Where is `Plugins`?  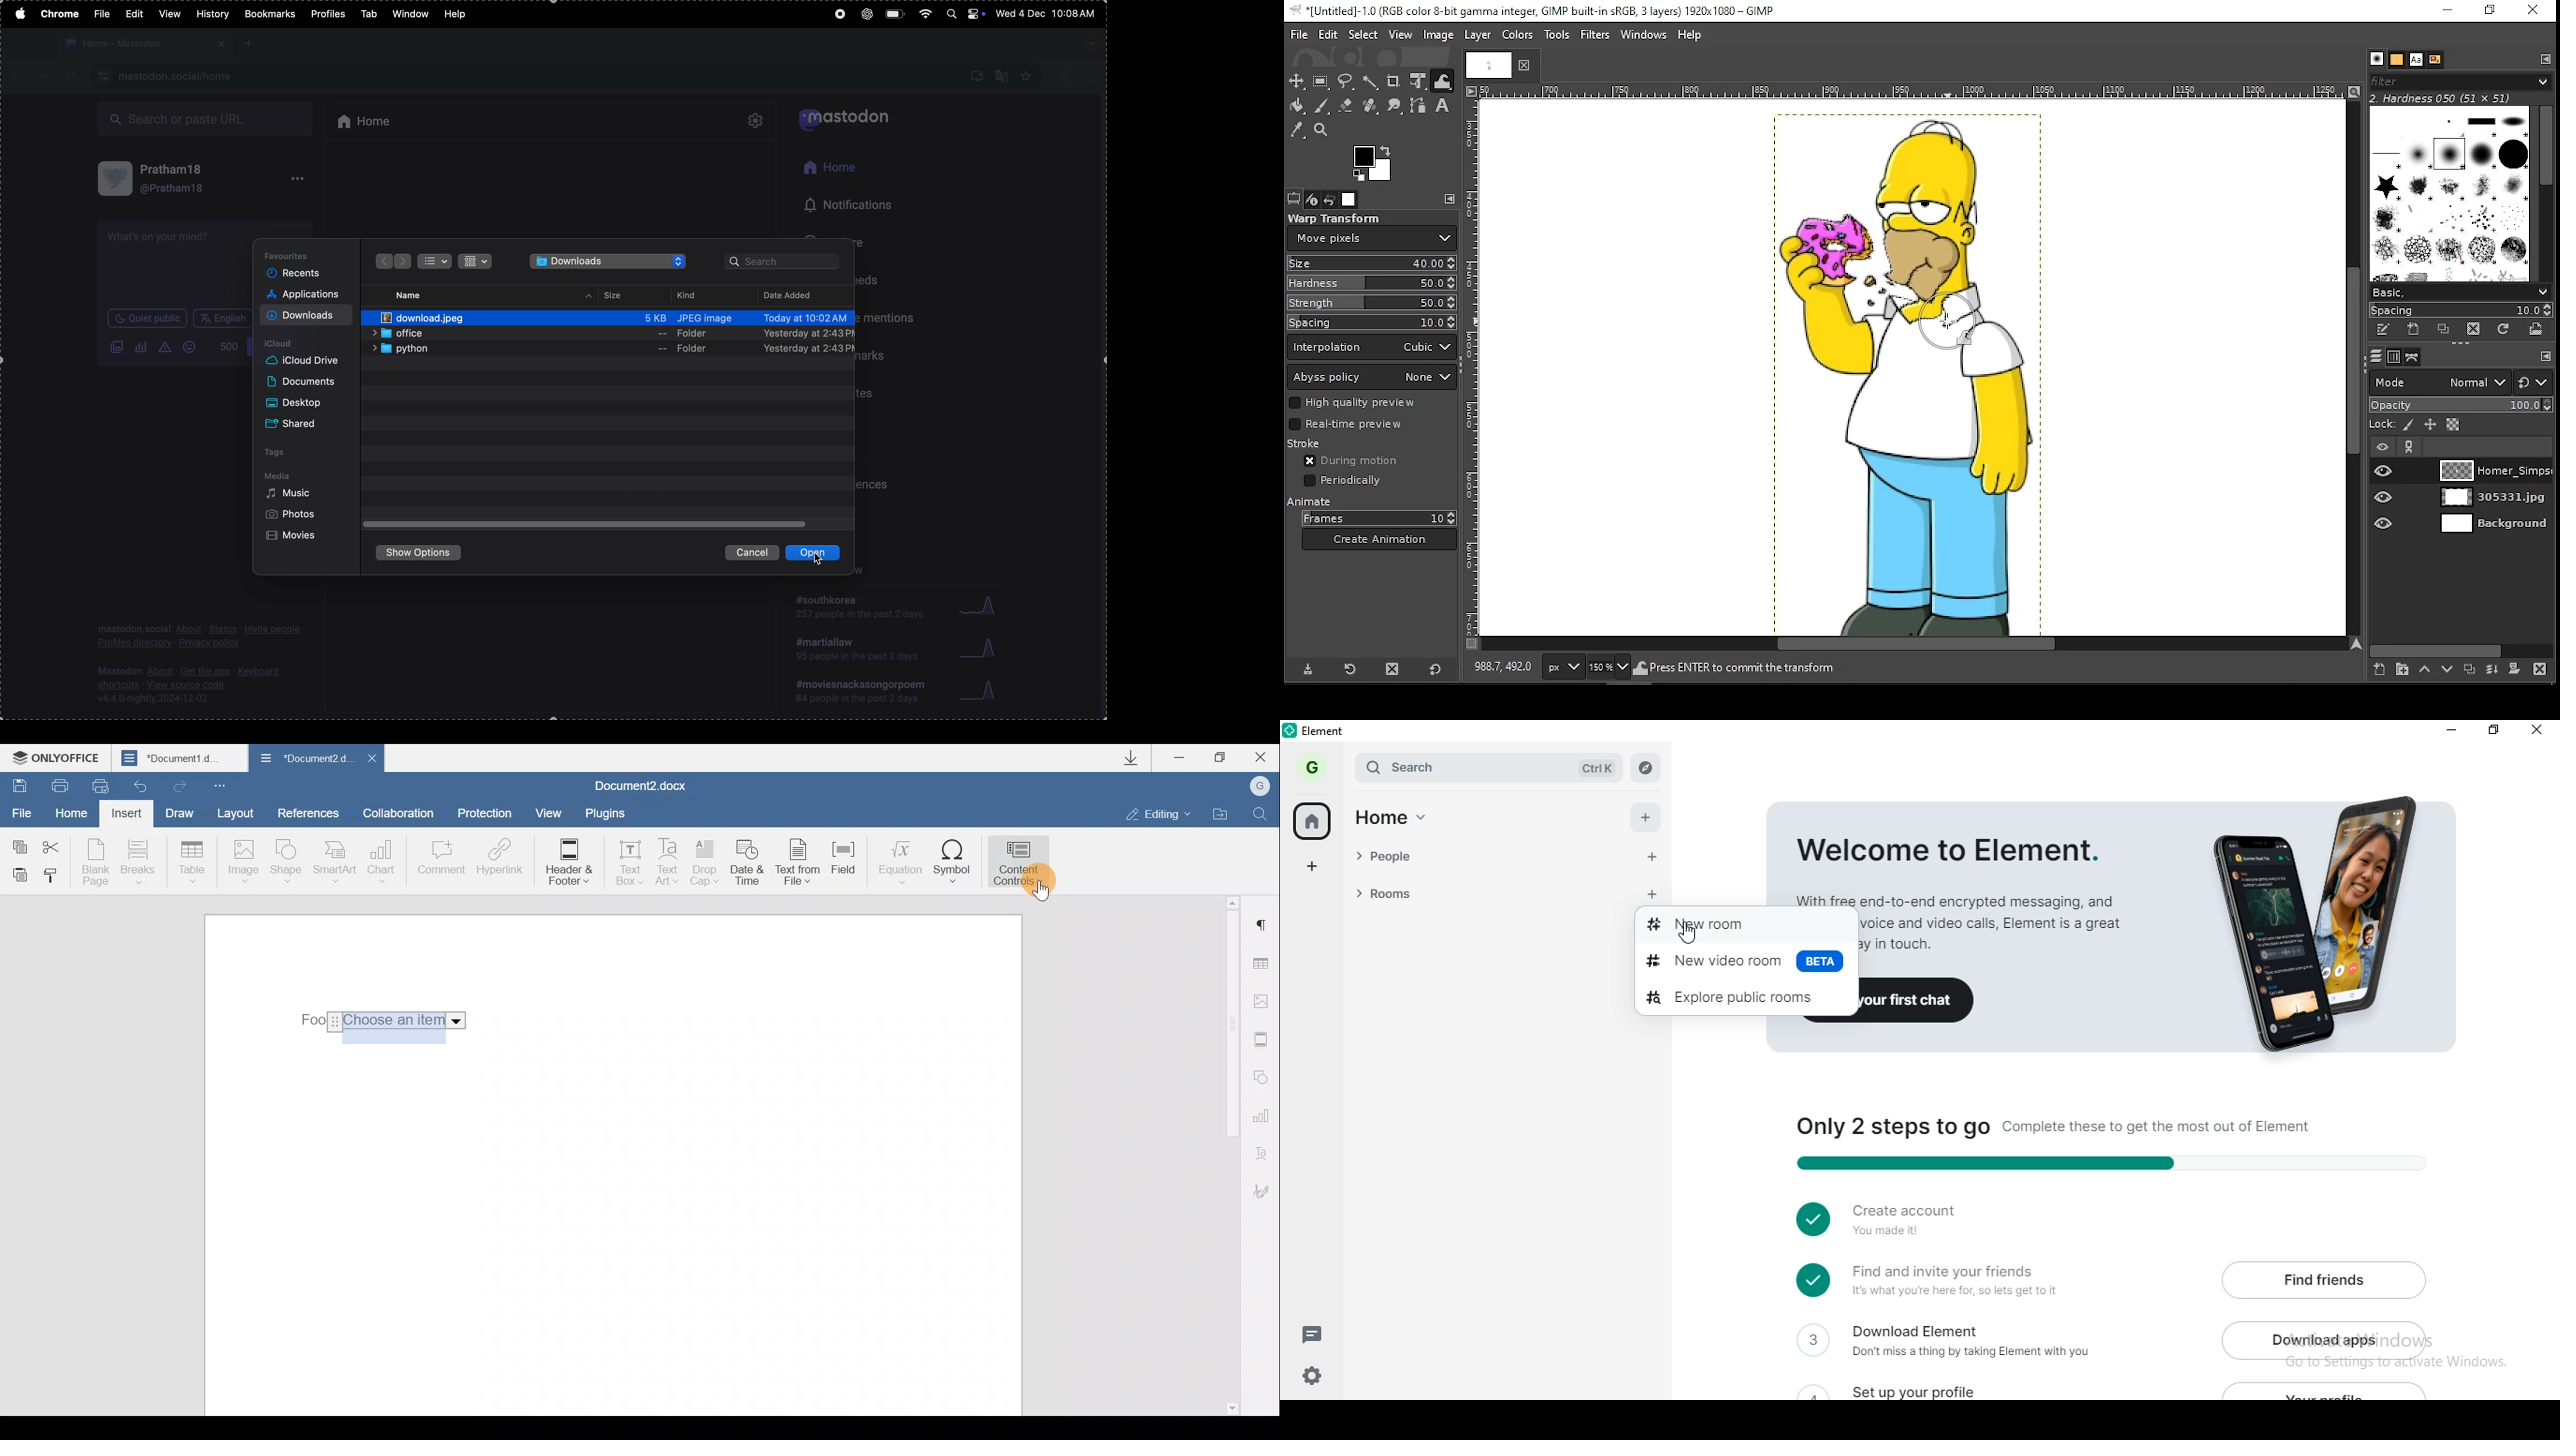 Plugins is located at coordinates (609, 813).